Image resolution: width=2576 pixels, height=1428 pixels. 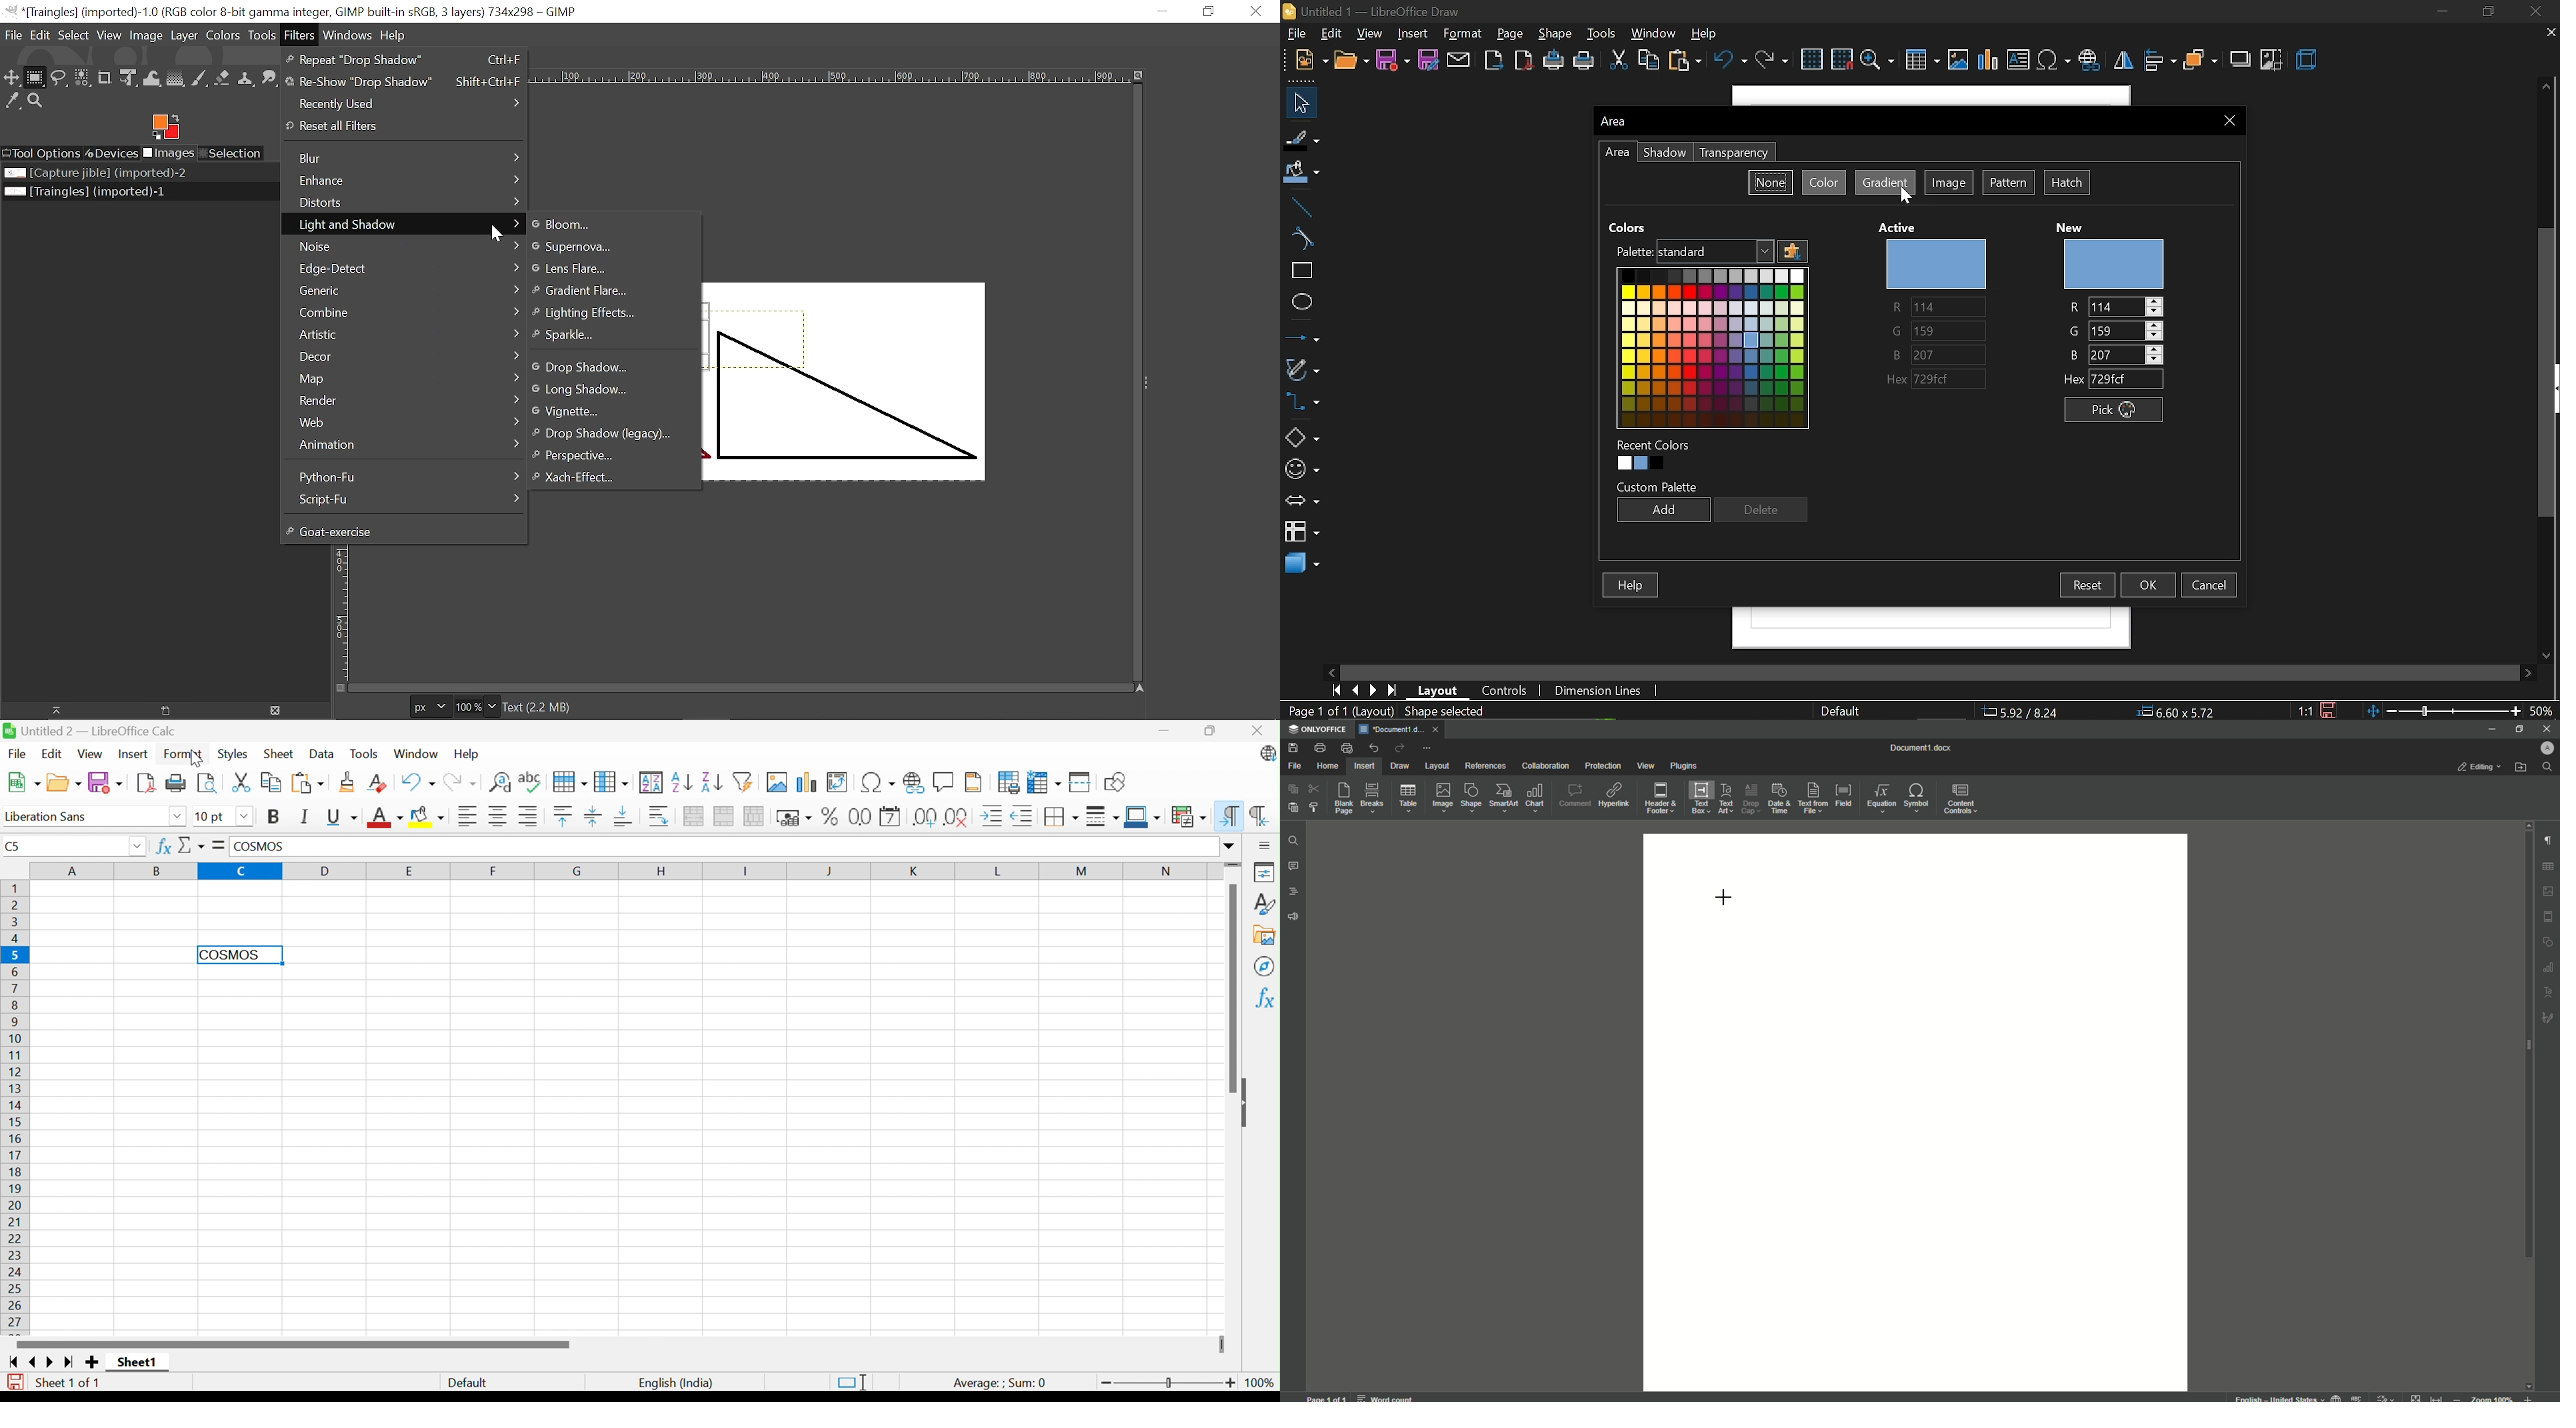 What do you see at coordinates (1843, 794) in the screenshot?
I see `Field` at bounding box center [1843, 794].